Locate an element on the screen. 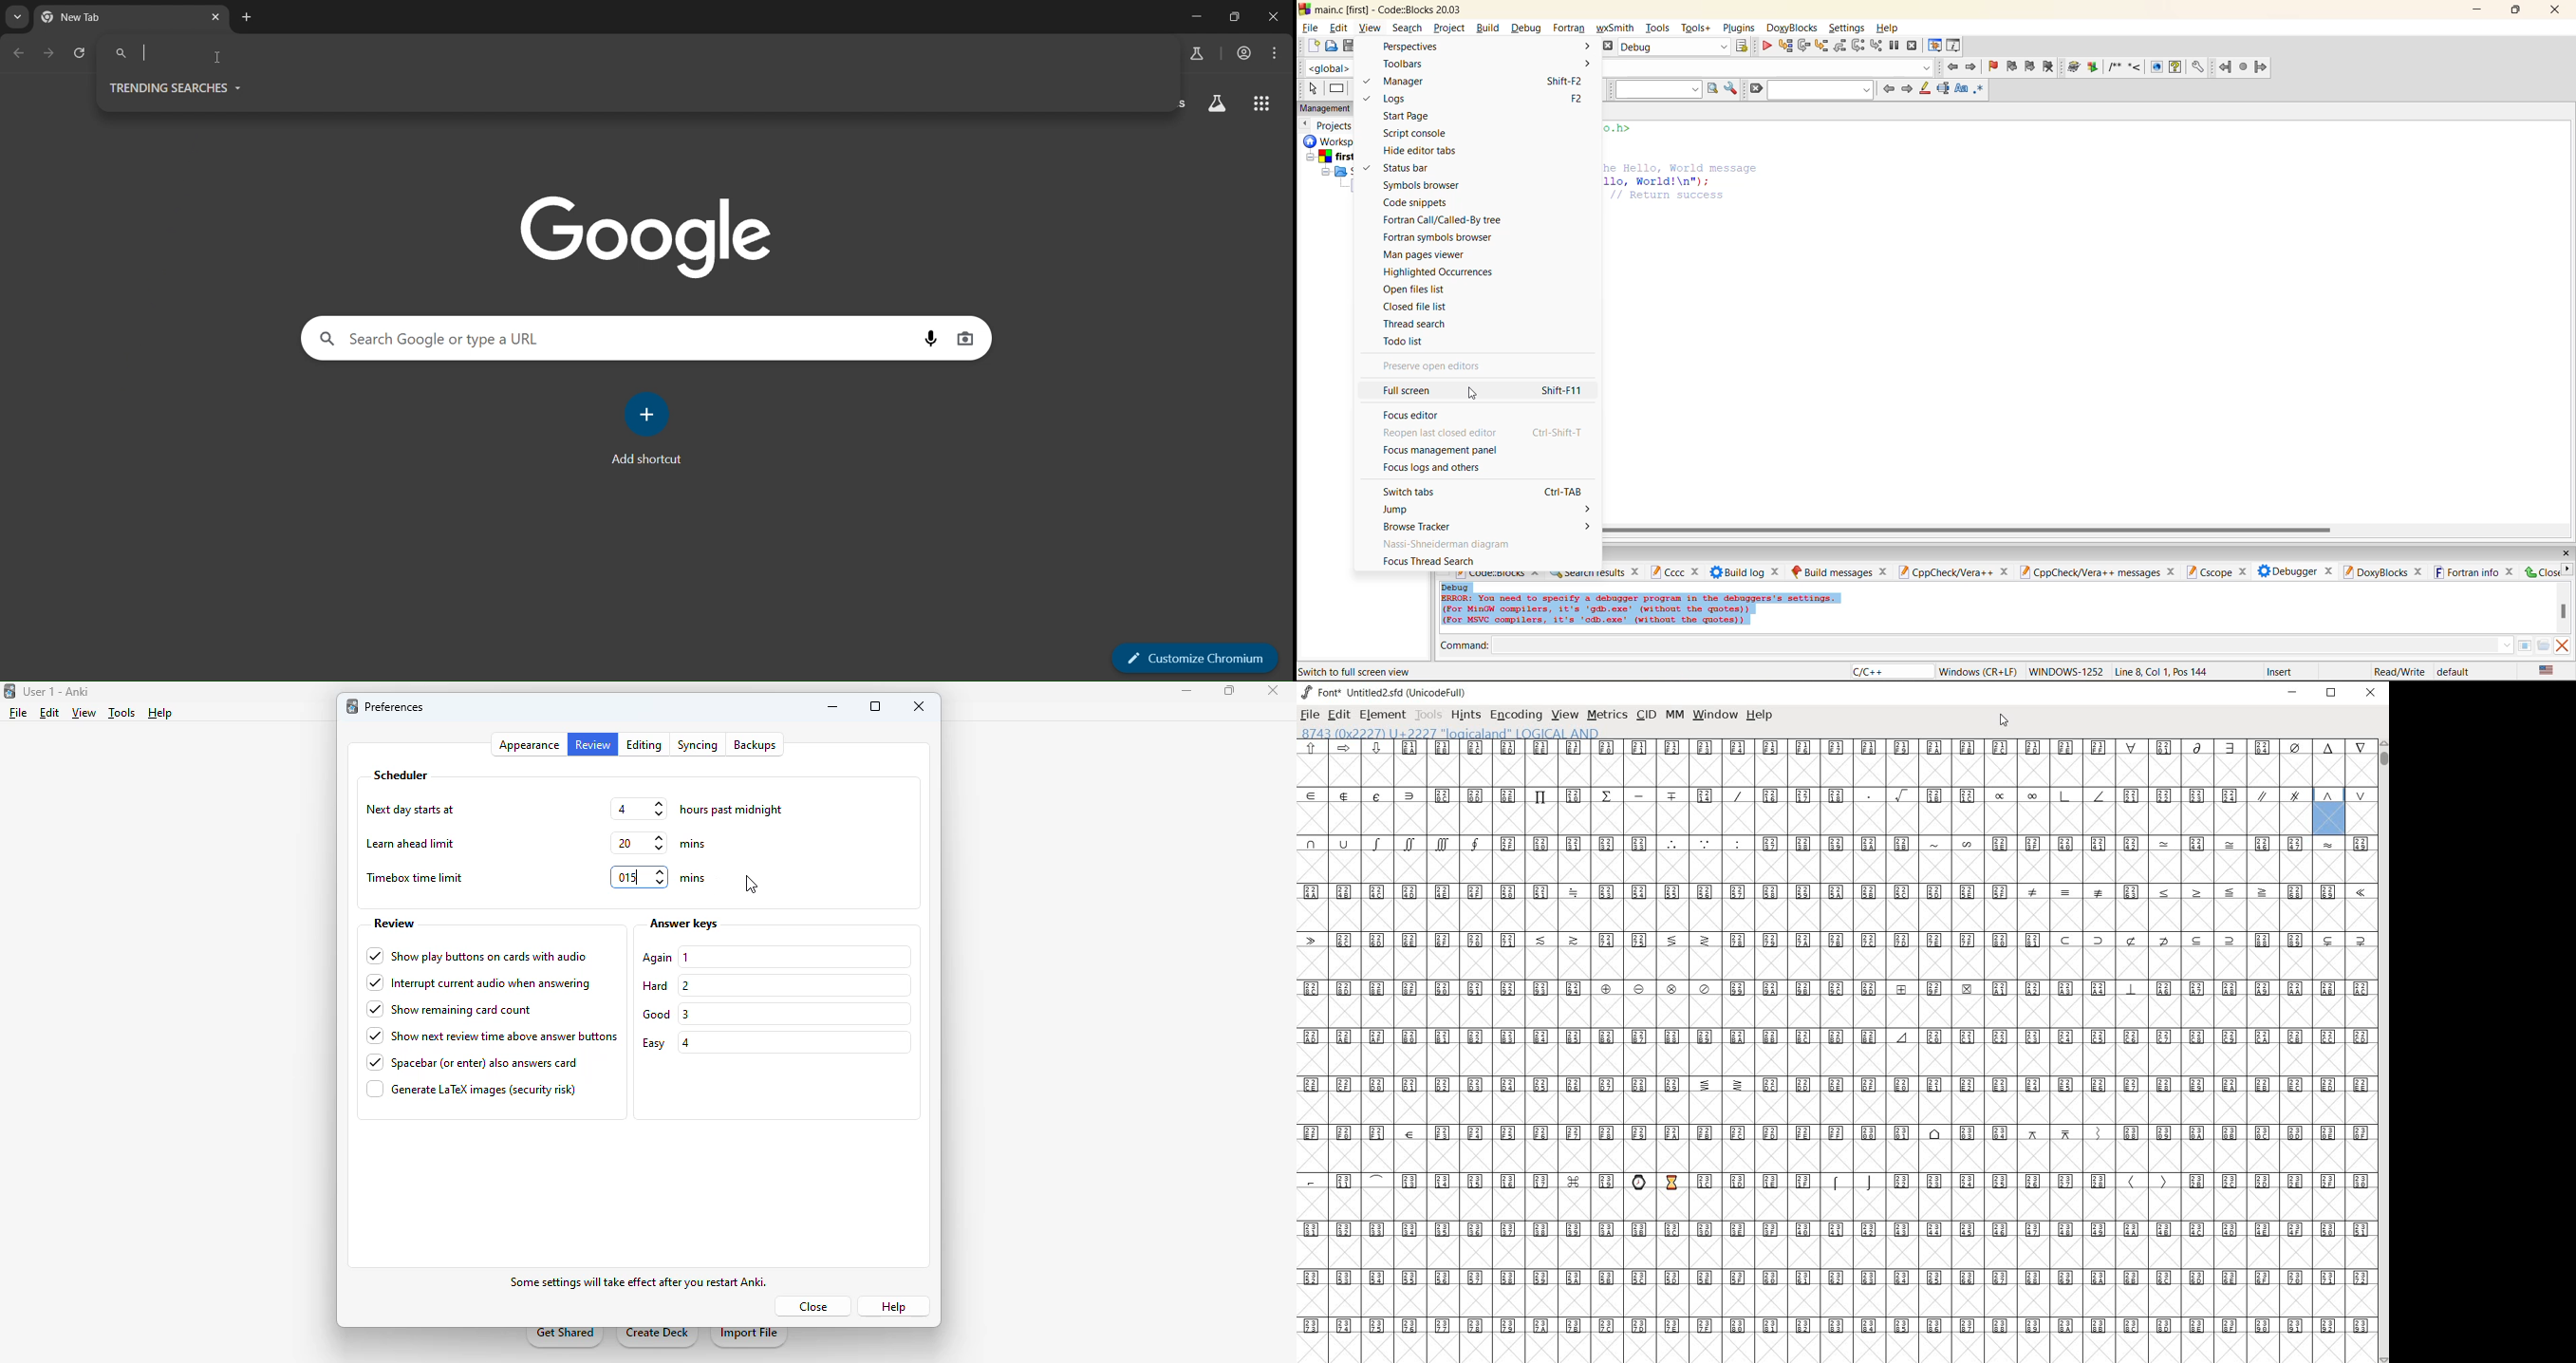 Image resolution: width=2576 pixels, height=1372 pixels. match case is located at coordinates (1961, 90).